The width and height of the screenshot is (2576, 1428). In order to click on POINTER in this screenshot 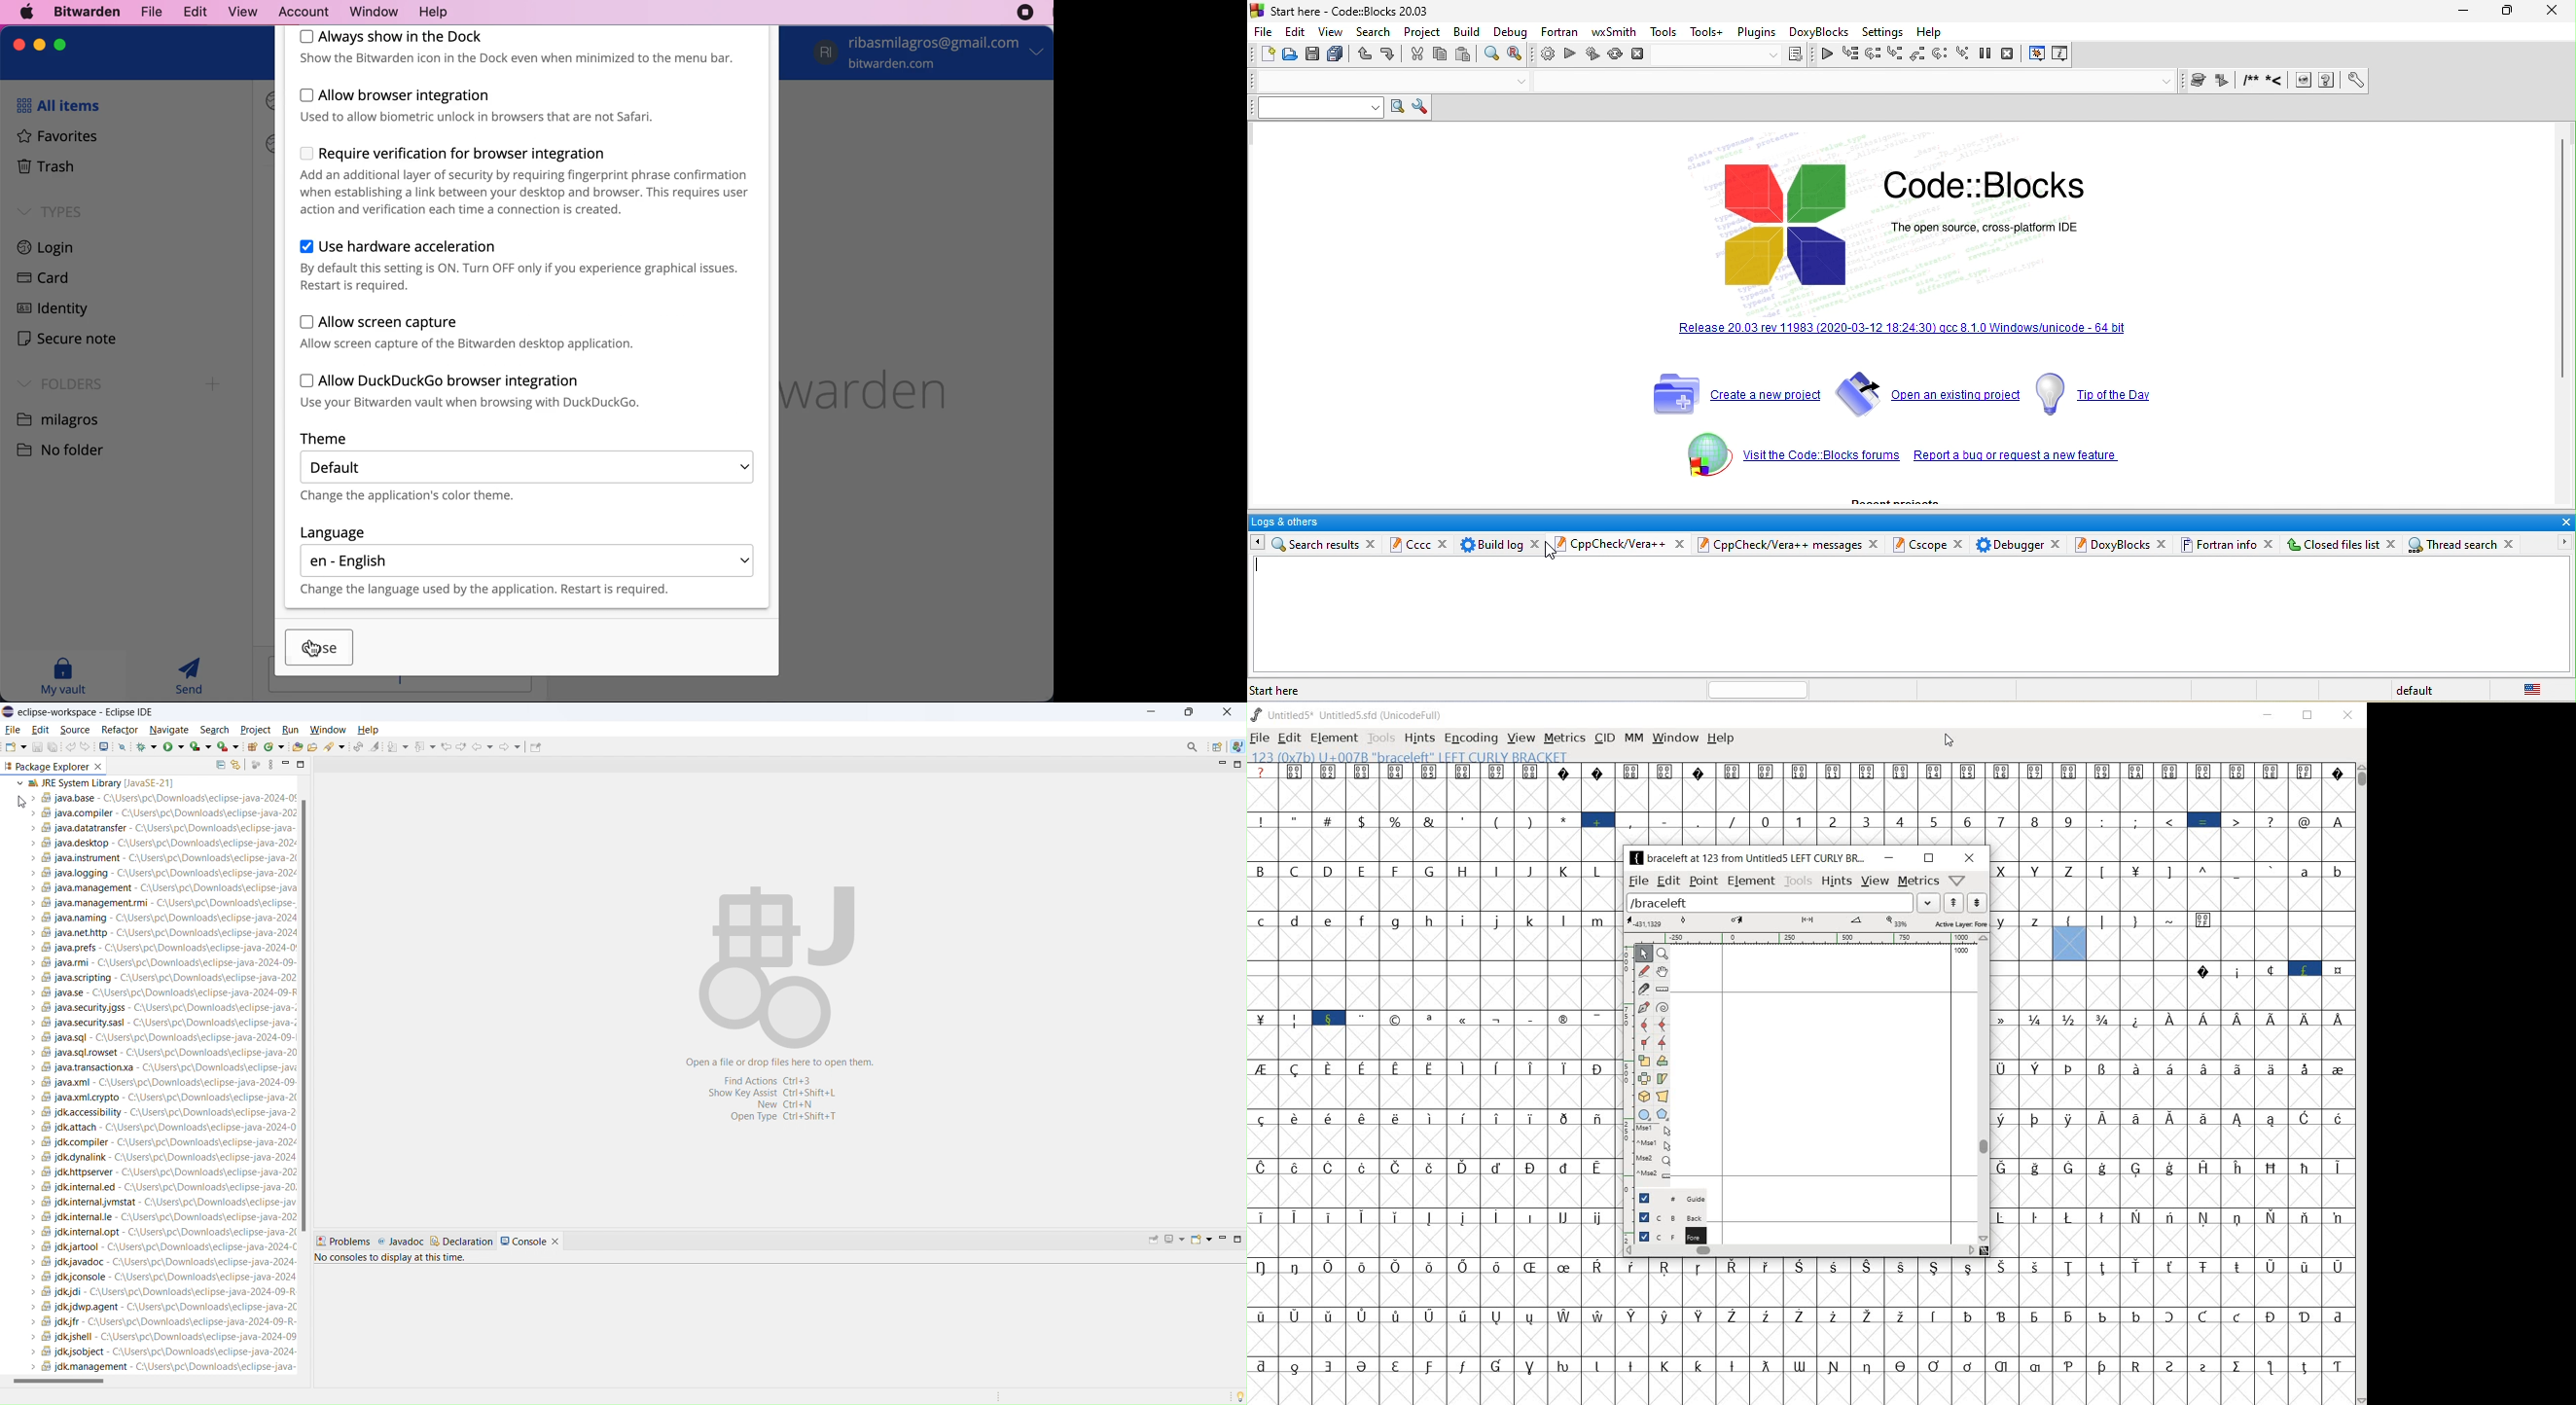, I will do `click(1644, 953)`.